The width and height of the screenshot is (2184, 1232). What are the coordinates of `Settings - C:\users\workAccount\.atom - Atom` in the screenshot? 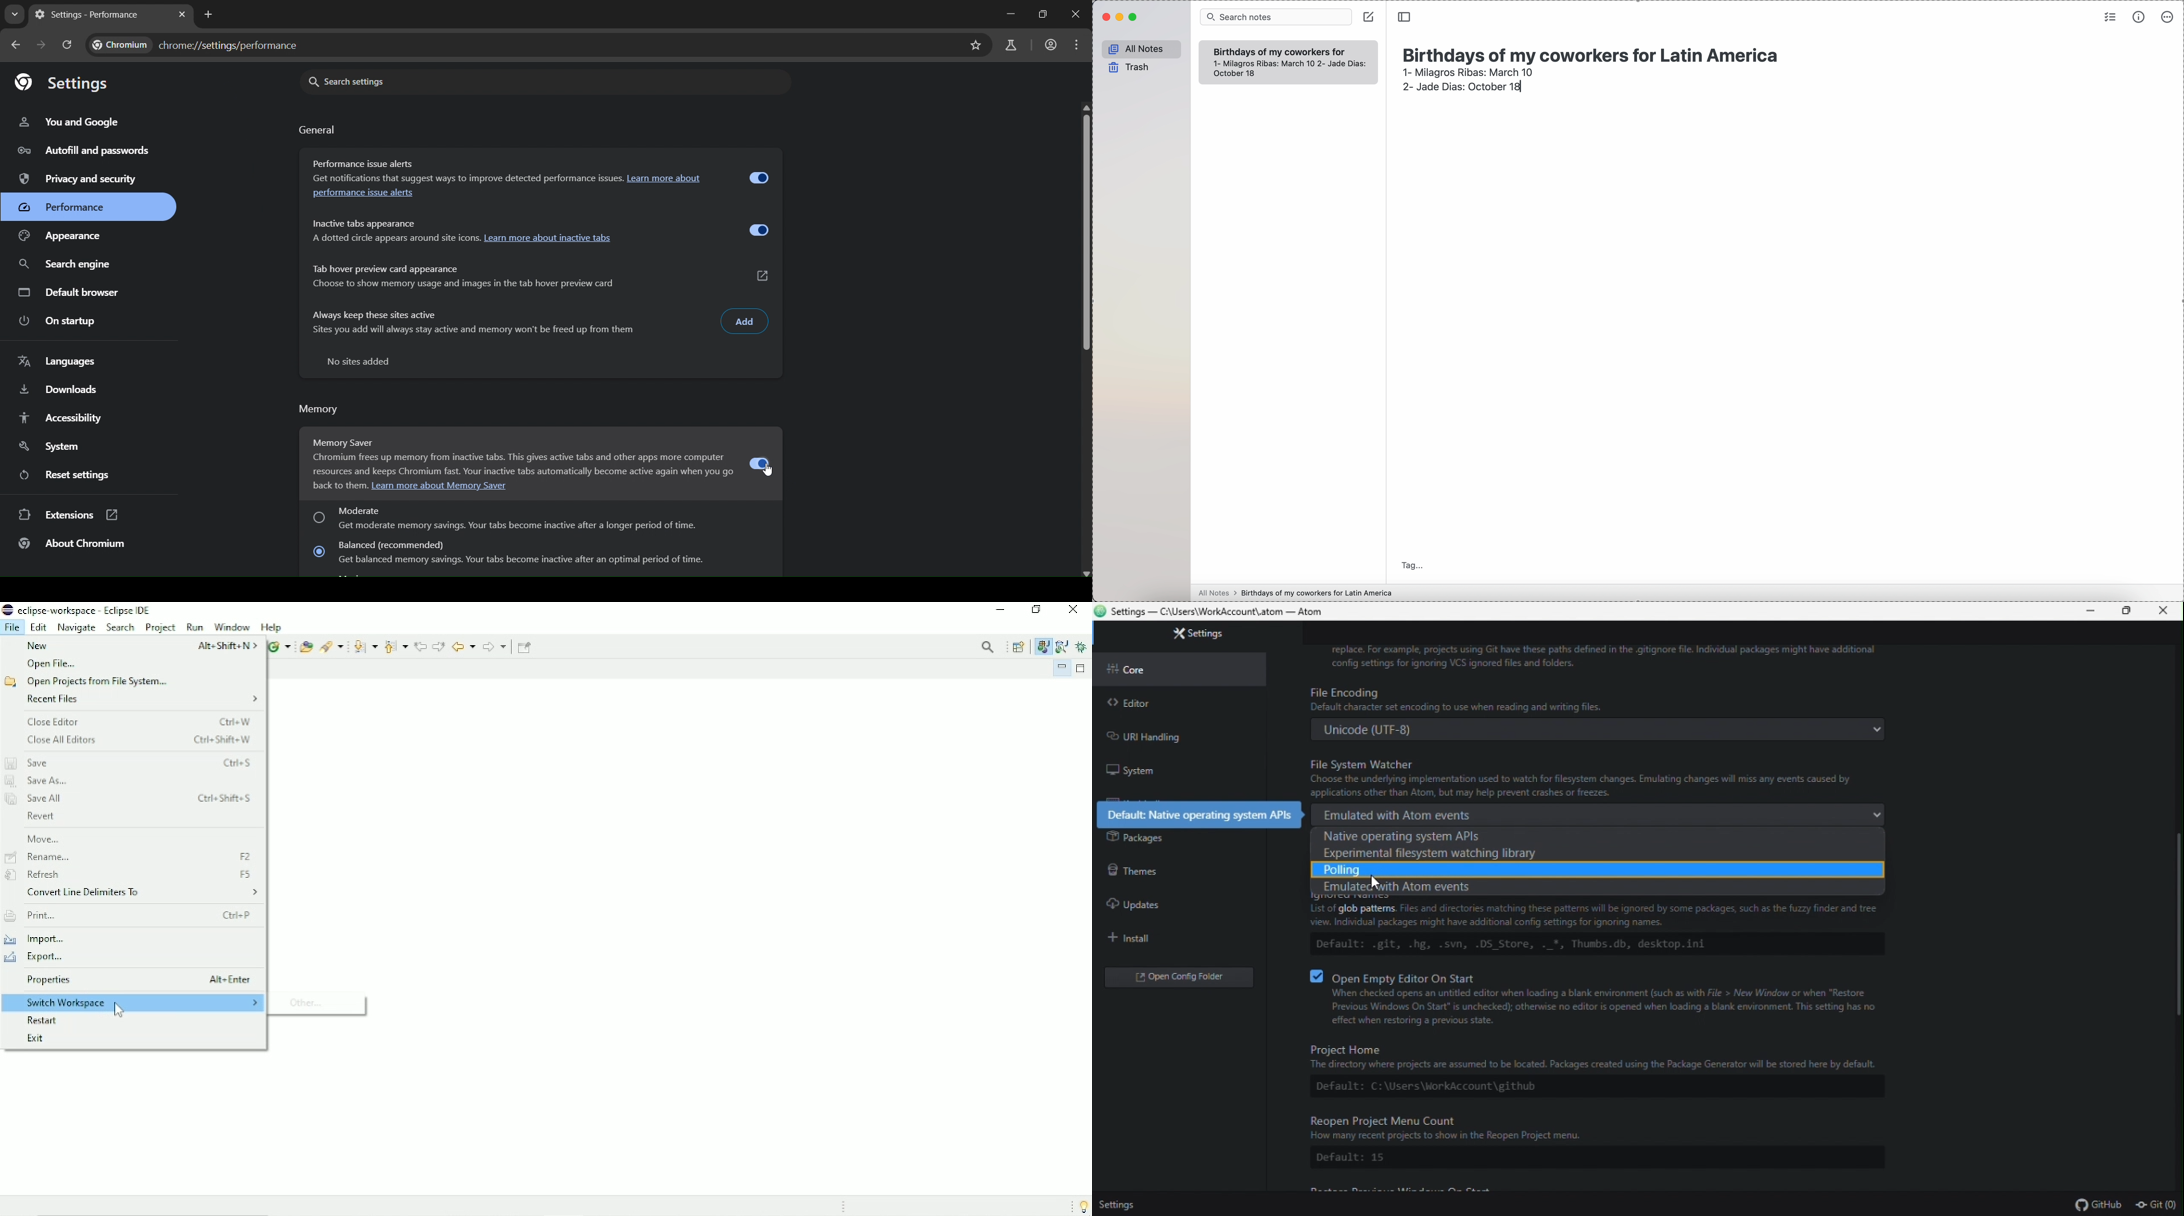 It's located at (1221, 613).